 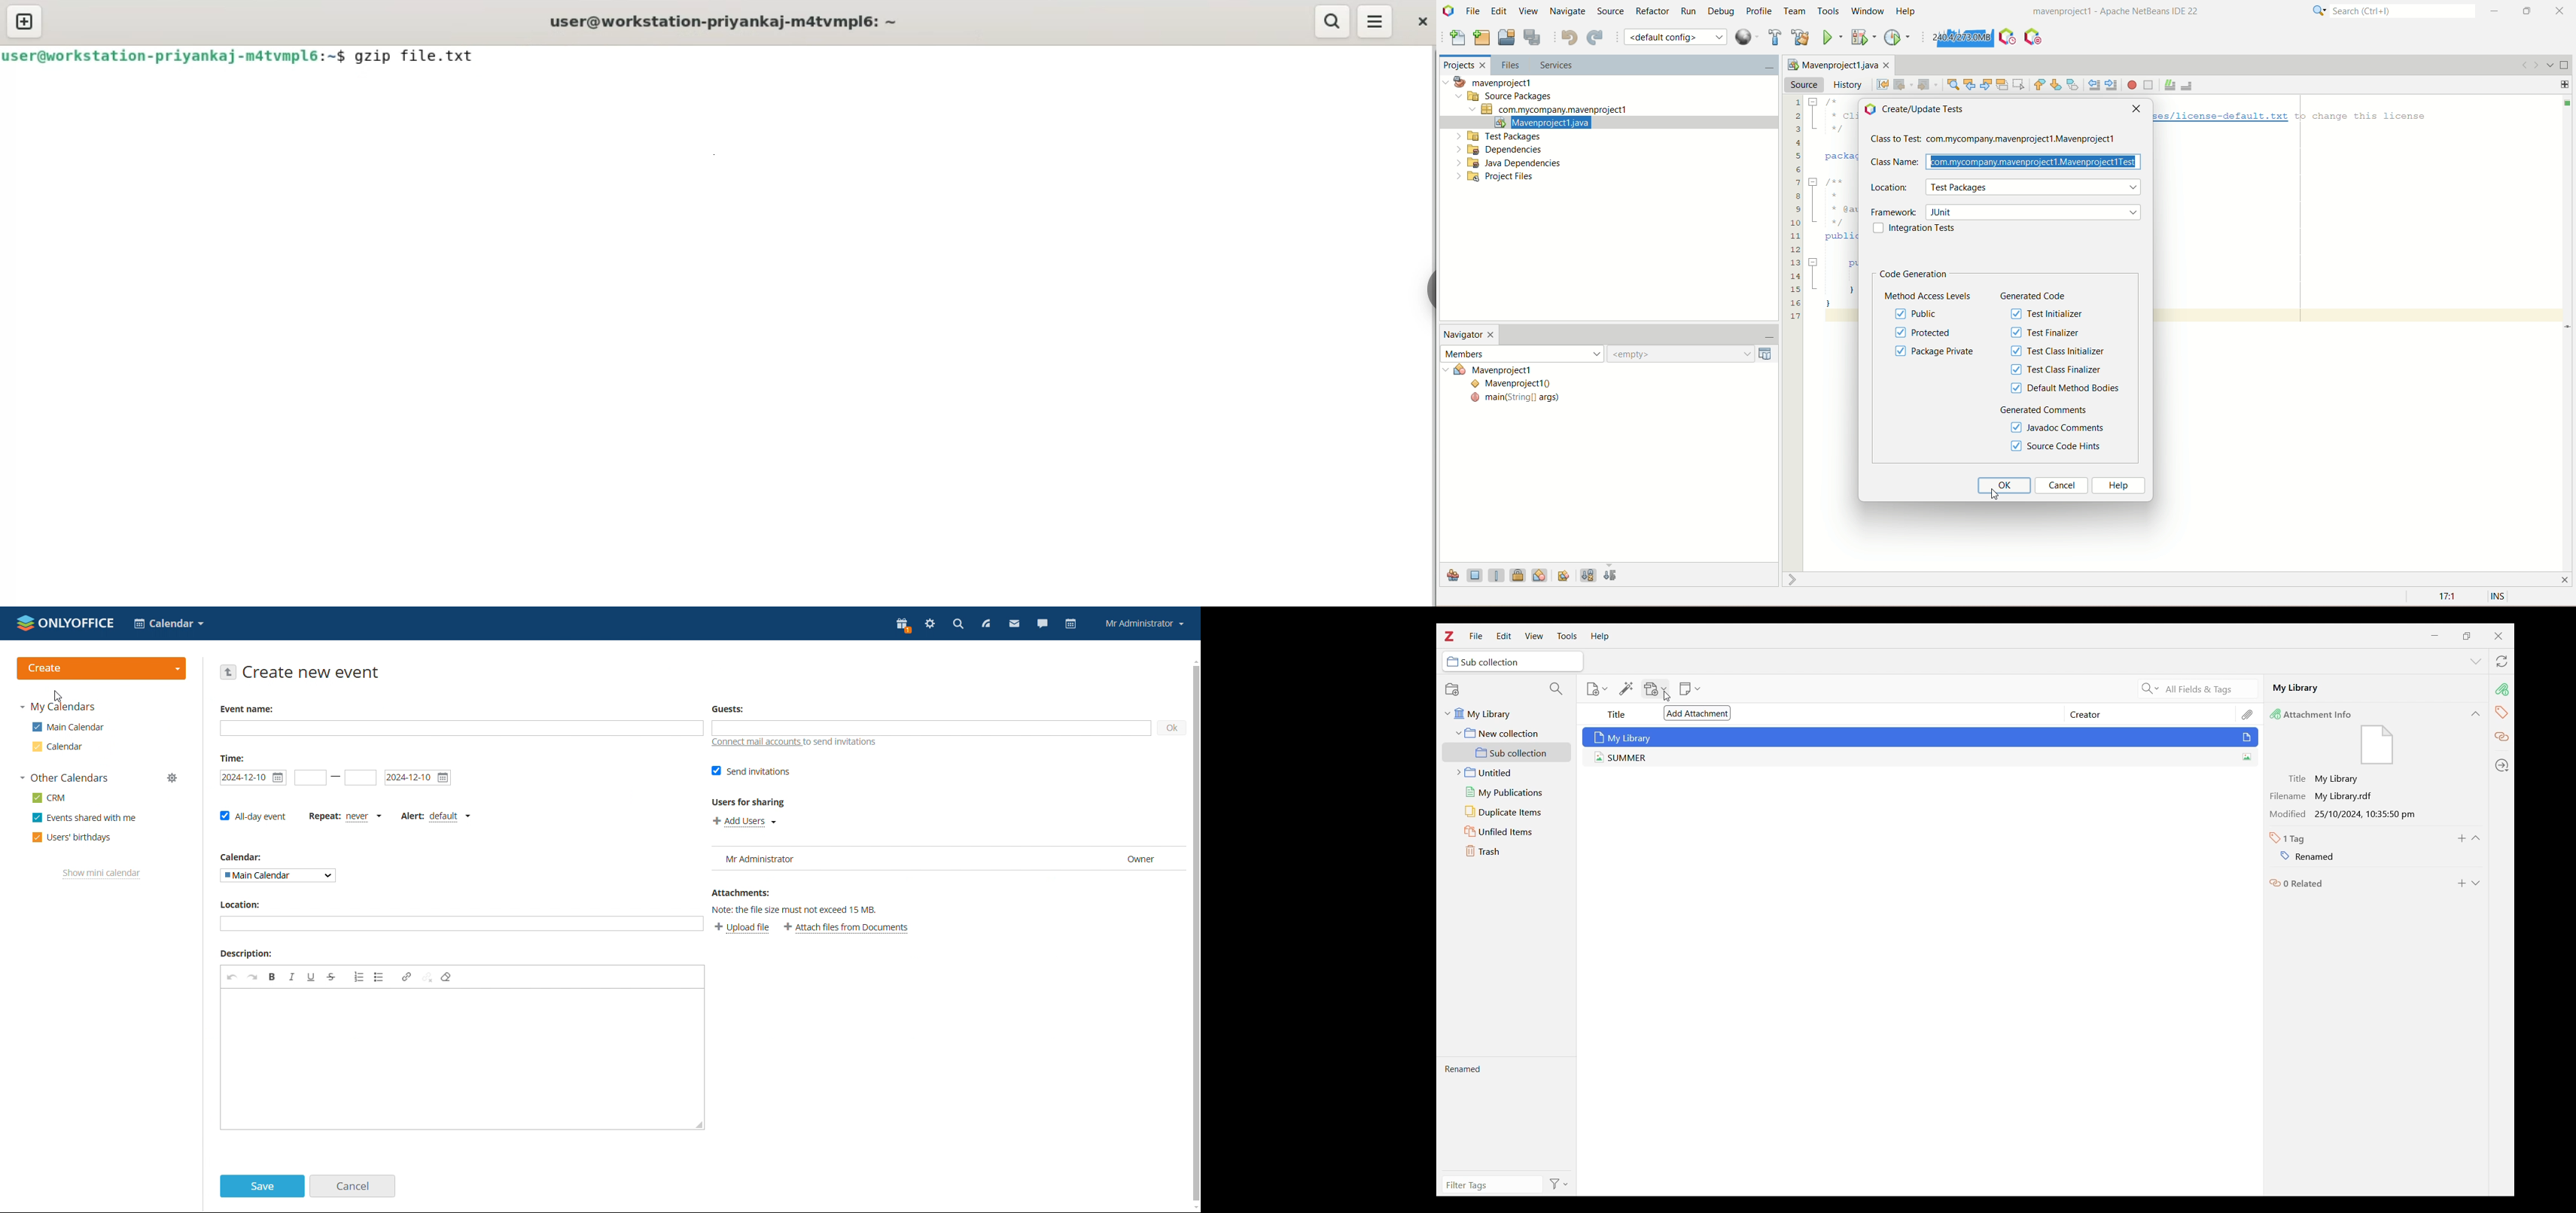 What do you see at coordinates (1617, 715) in the screenshot?
I see `Title ` at bounding box center [1617, 715].